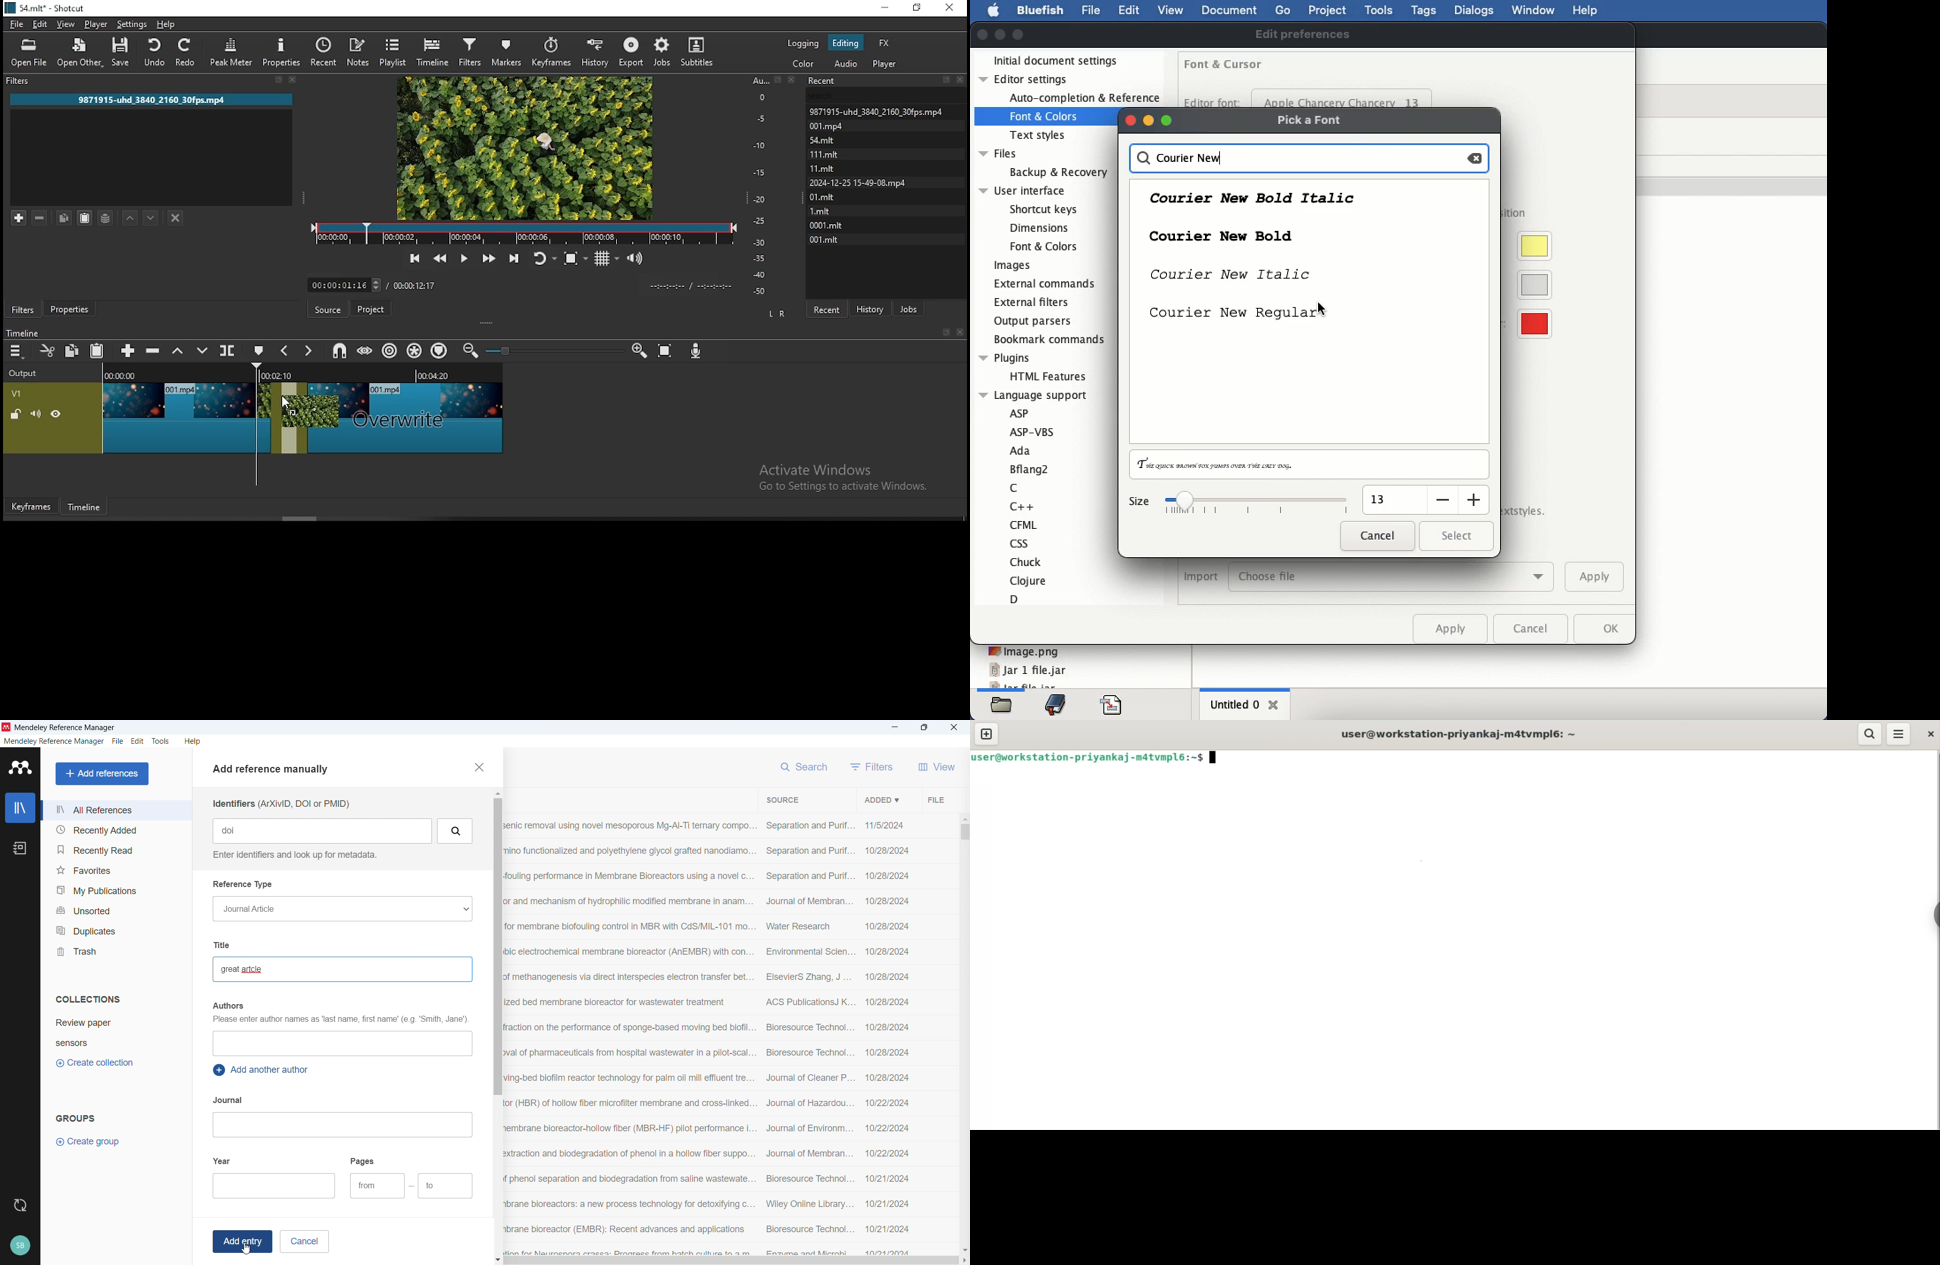 The width and height of the screenshot is (1960, 1288). What do you see at coordinates (871, 308) in the screenshot?
I see `history` at bounding box center [871, 308].